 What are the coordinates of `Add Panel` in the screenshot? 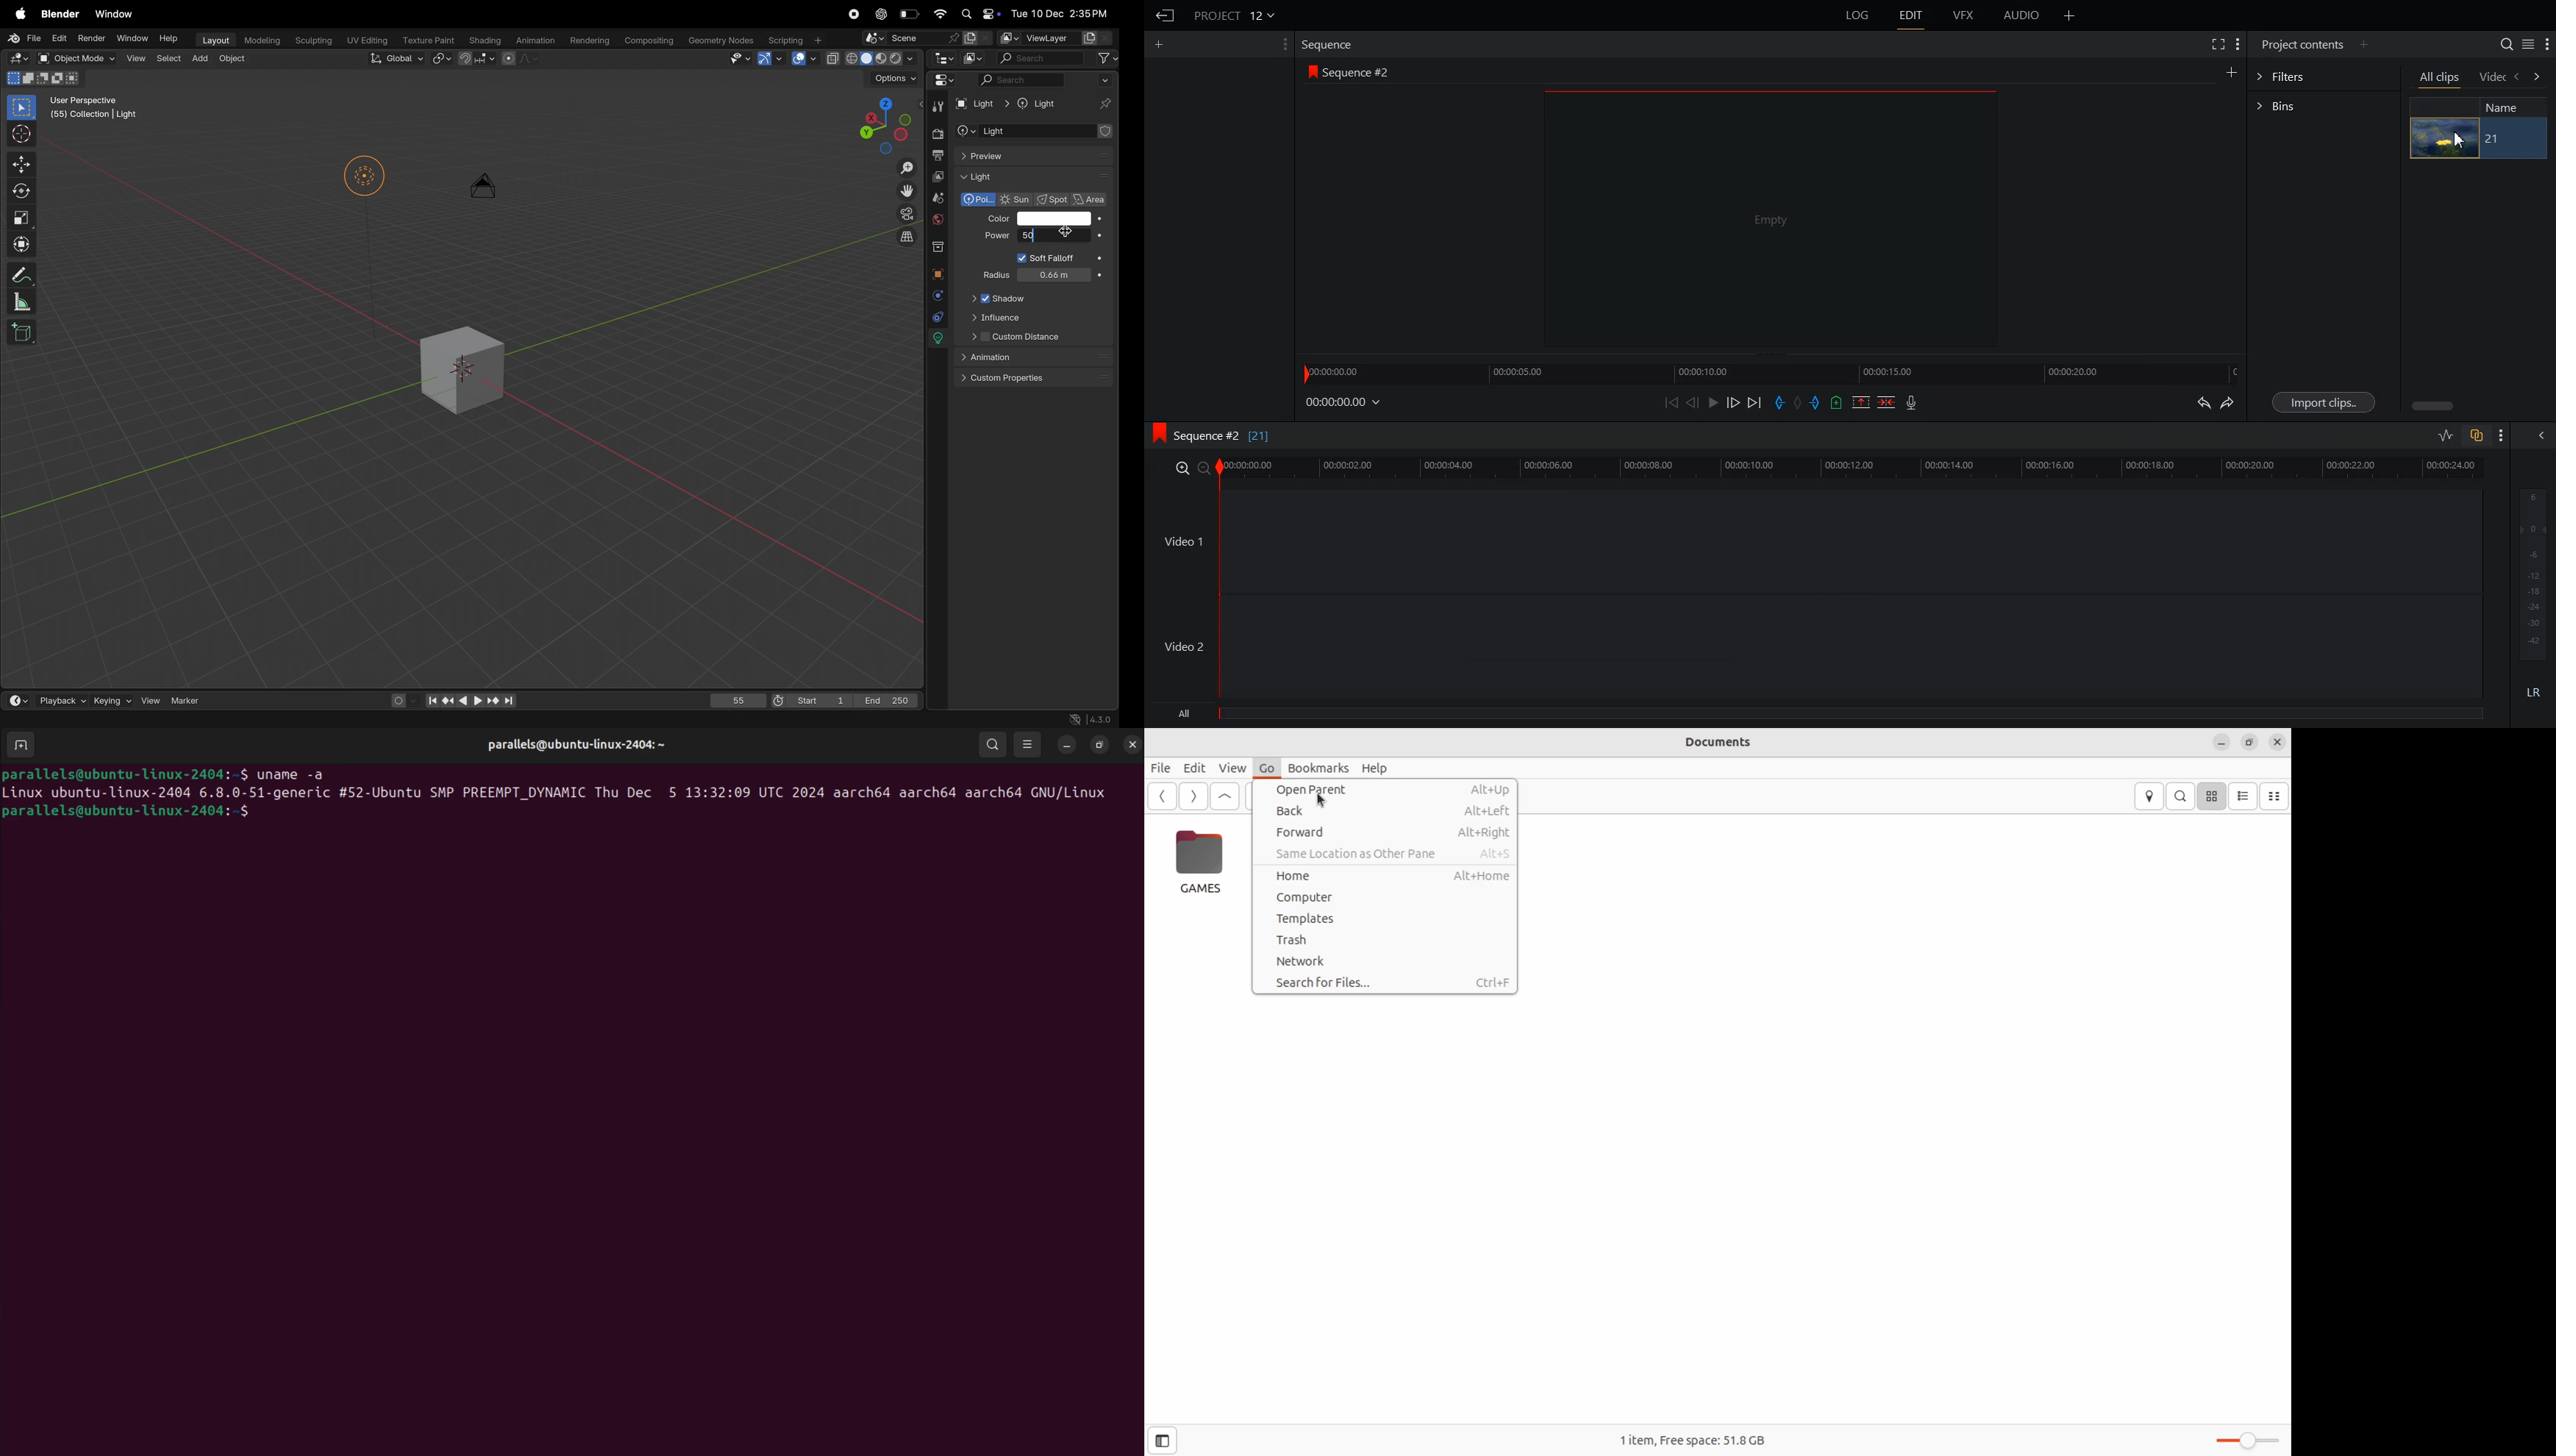 It's located at (2070, 15).